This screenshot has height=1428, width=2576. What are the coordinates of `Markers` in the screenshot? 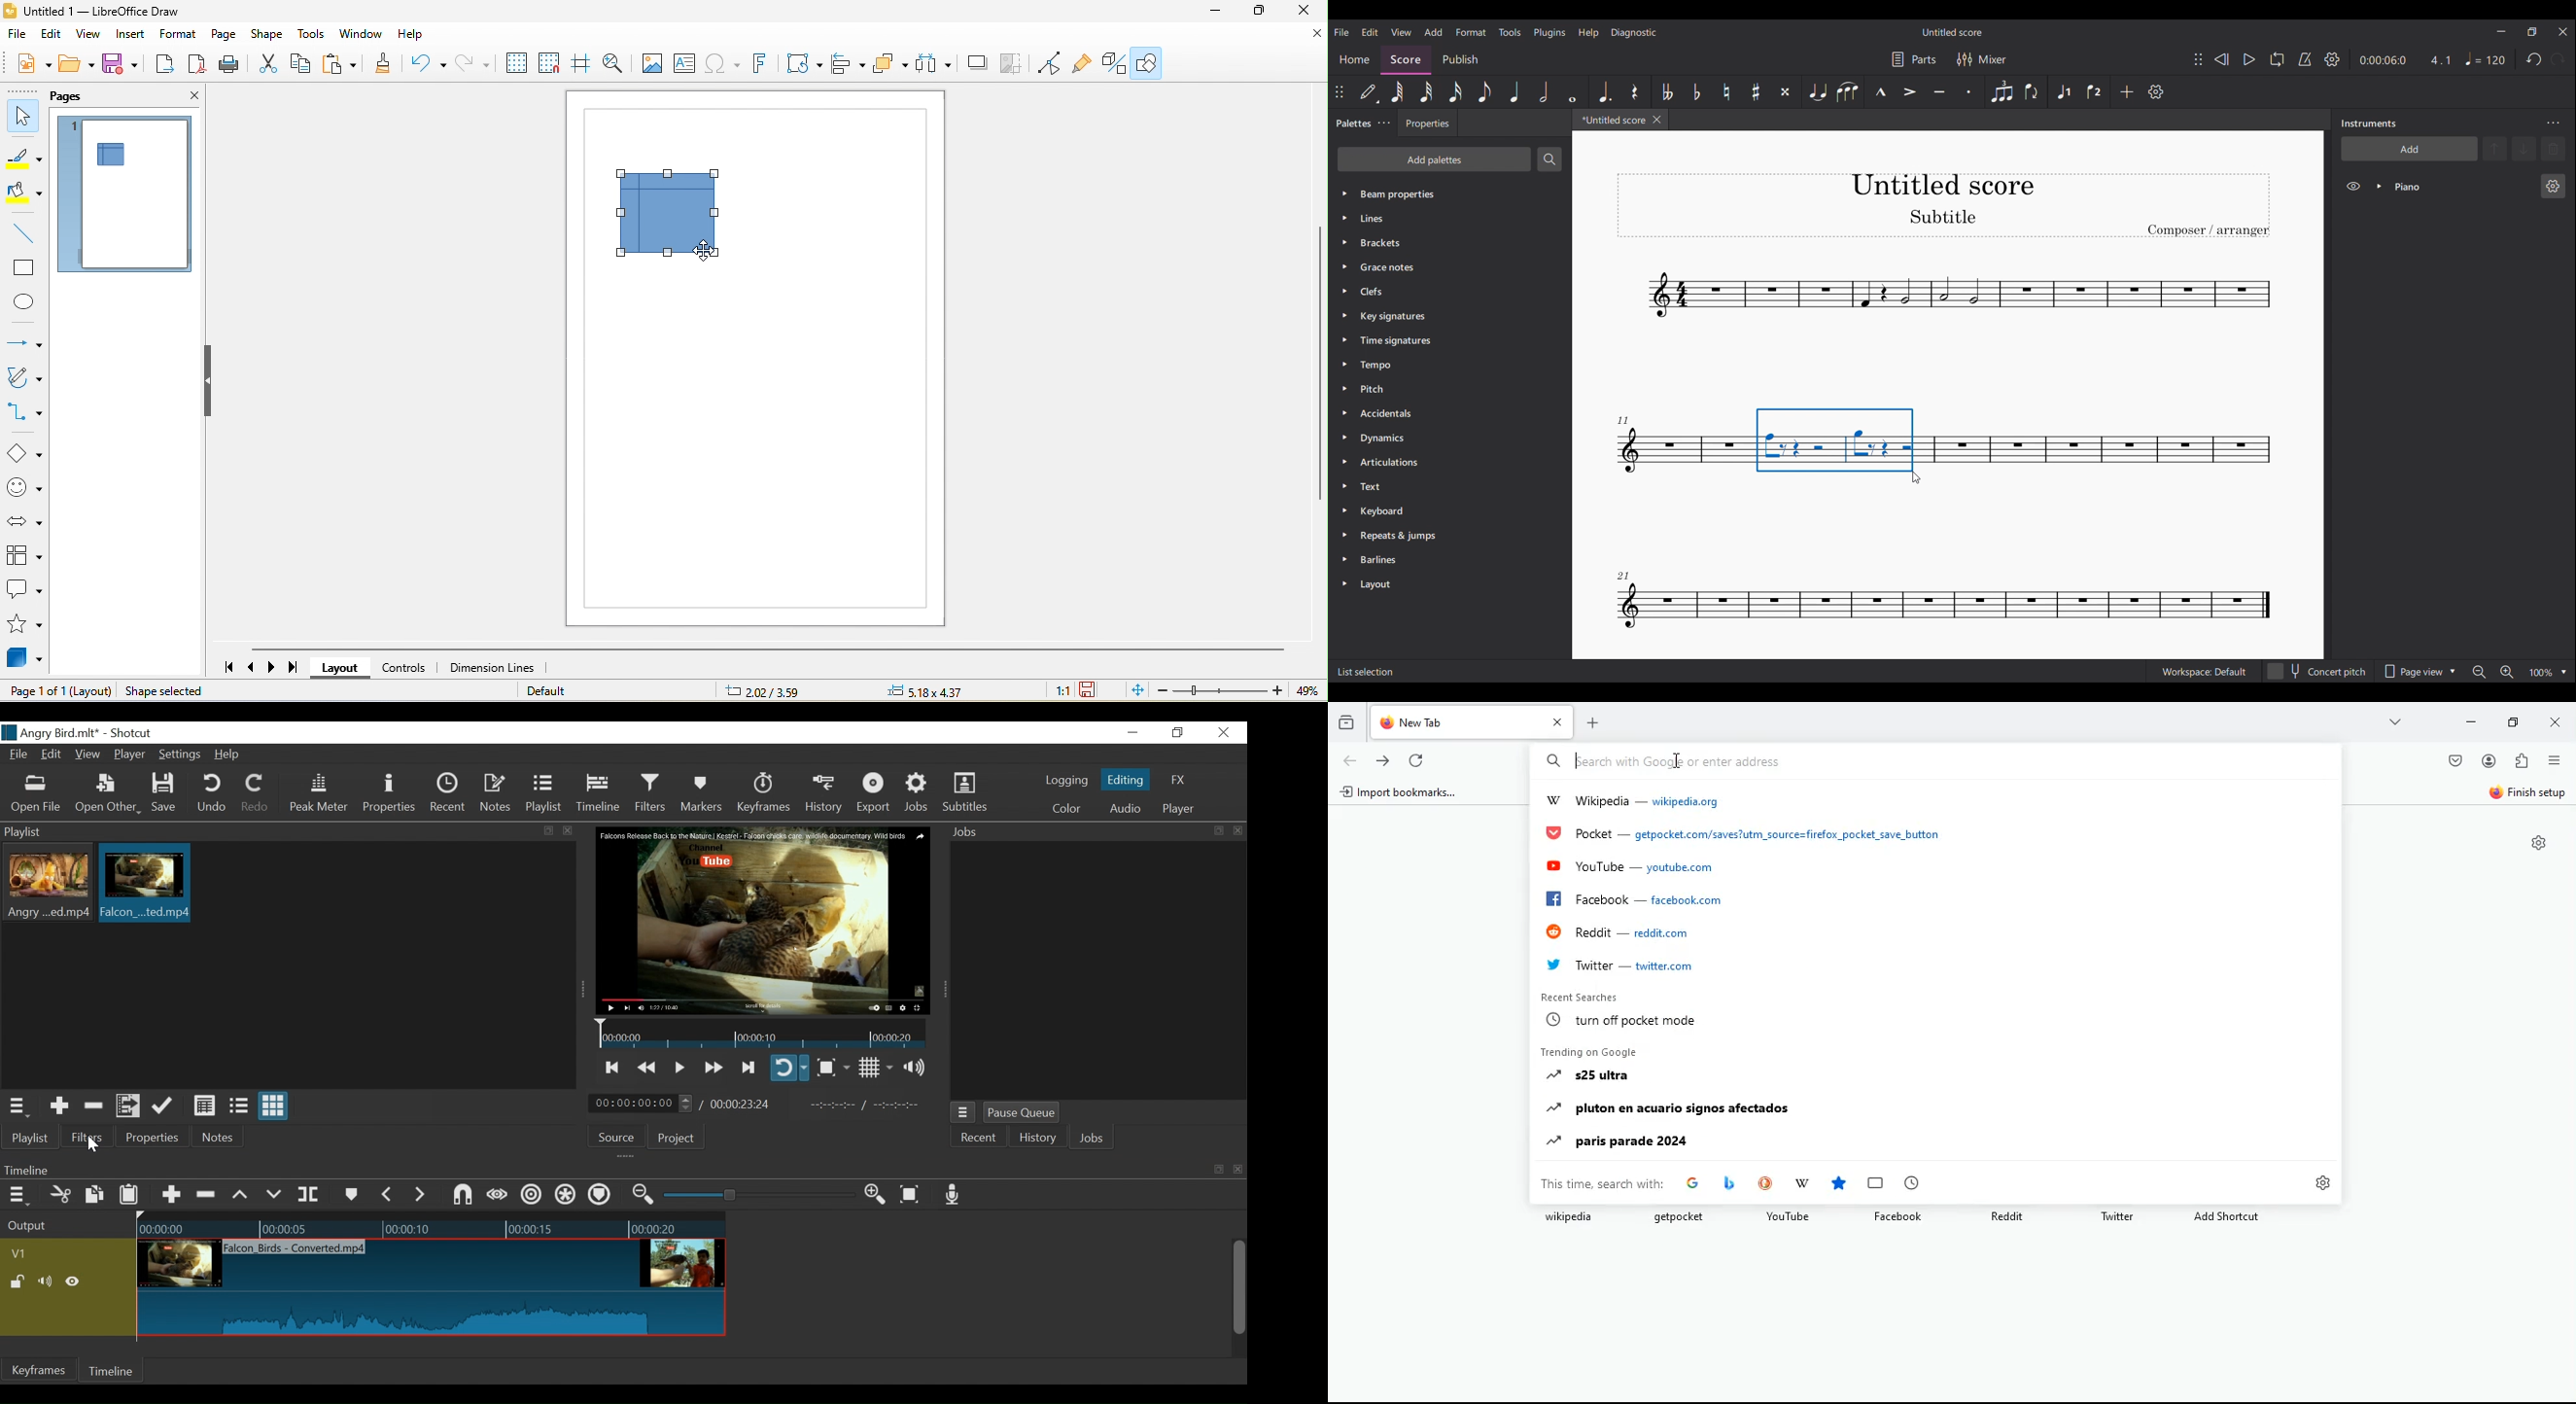 It's located at (350, 1195).